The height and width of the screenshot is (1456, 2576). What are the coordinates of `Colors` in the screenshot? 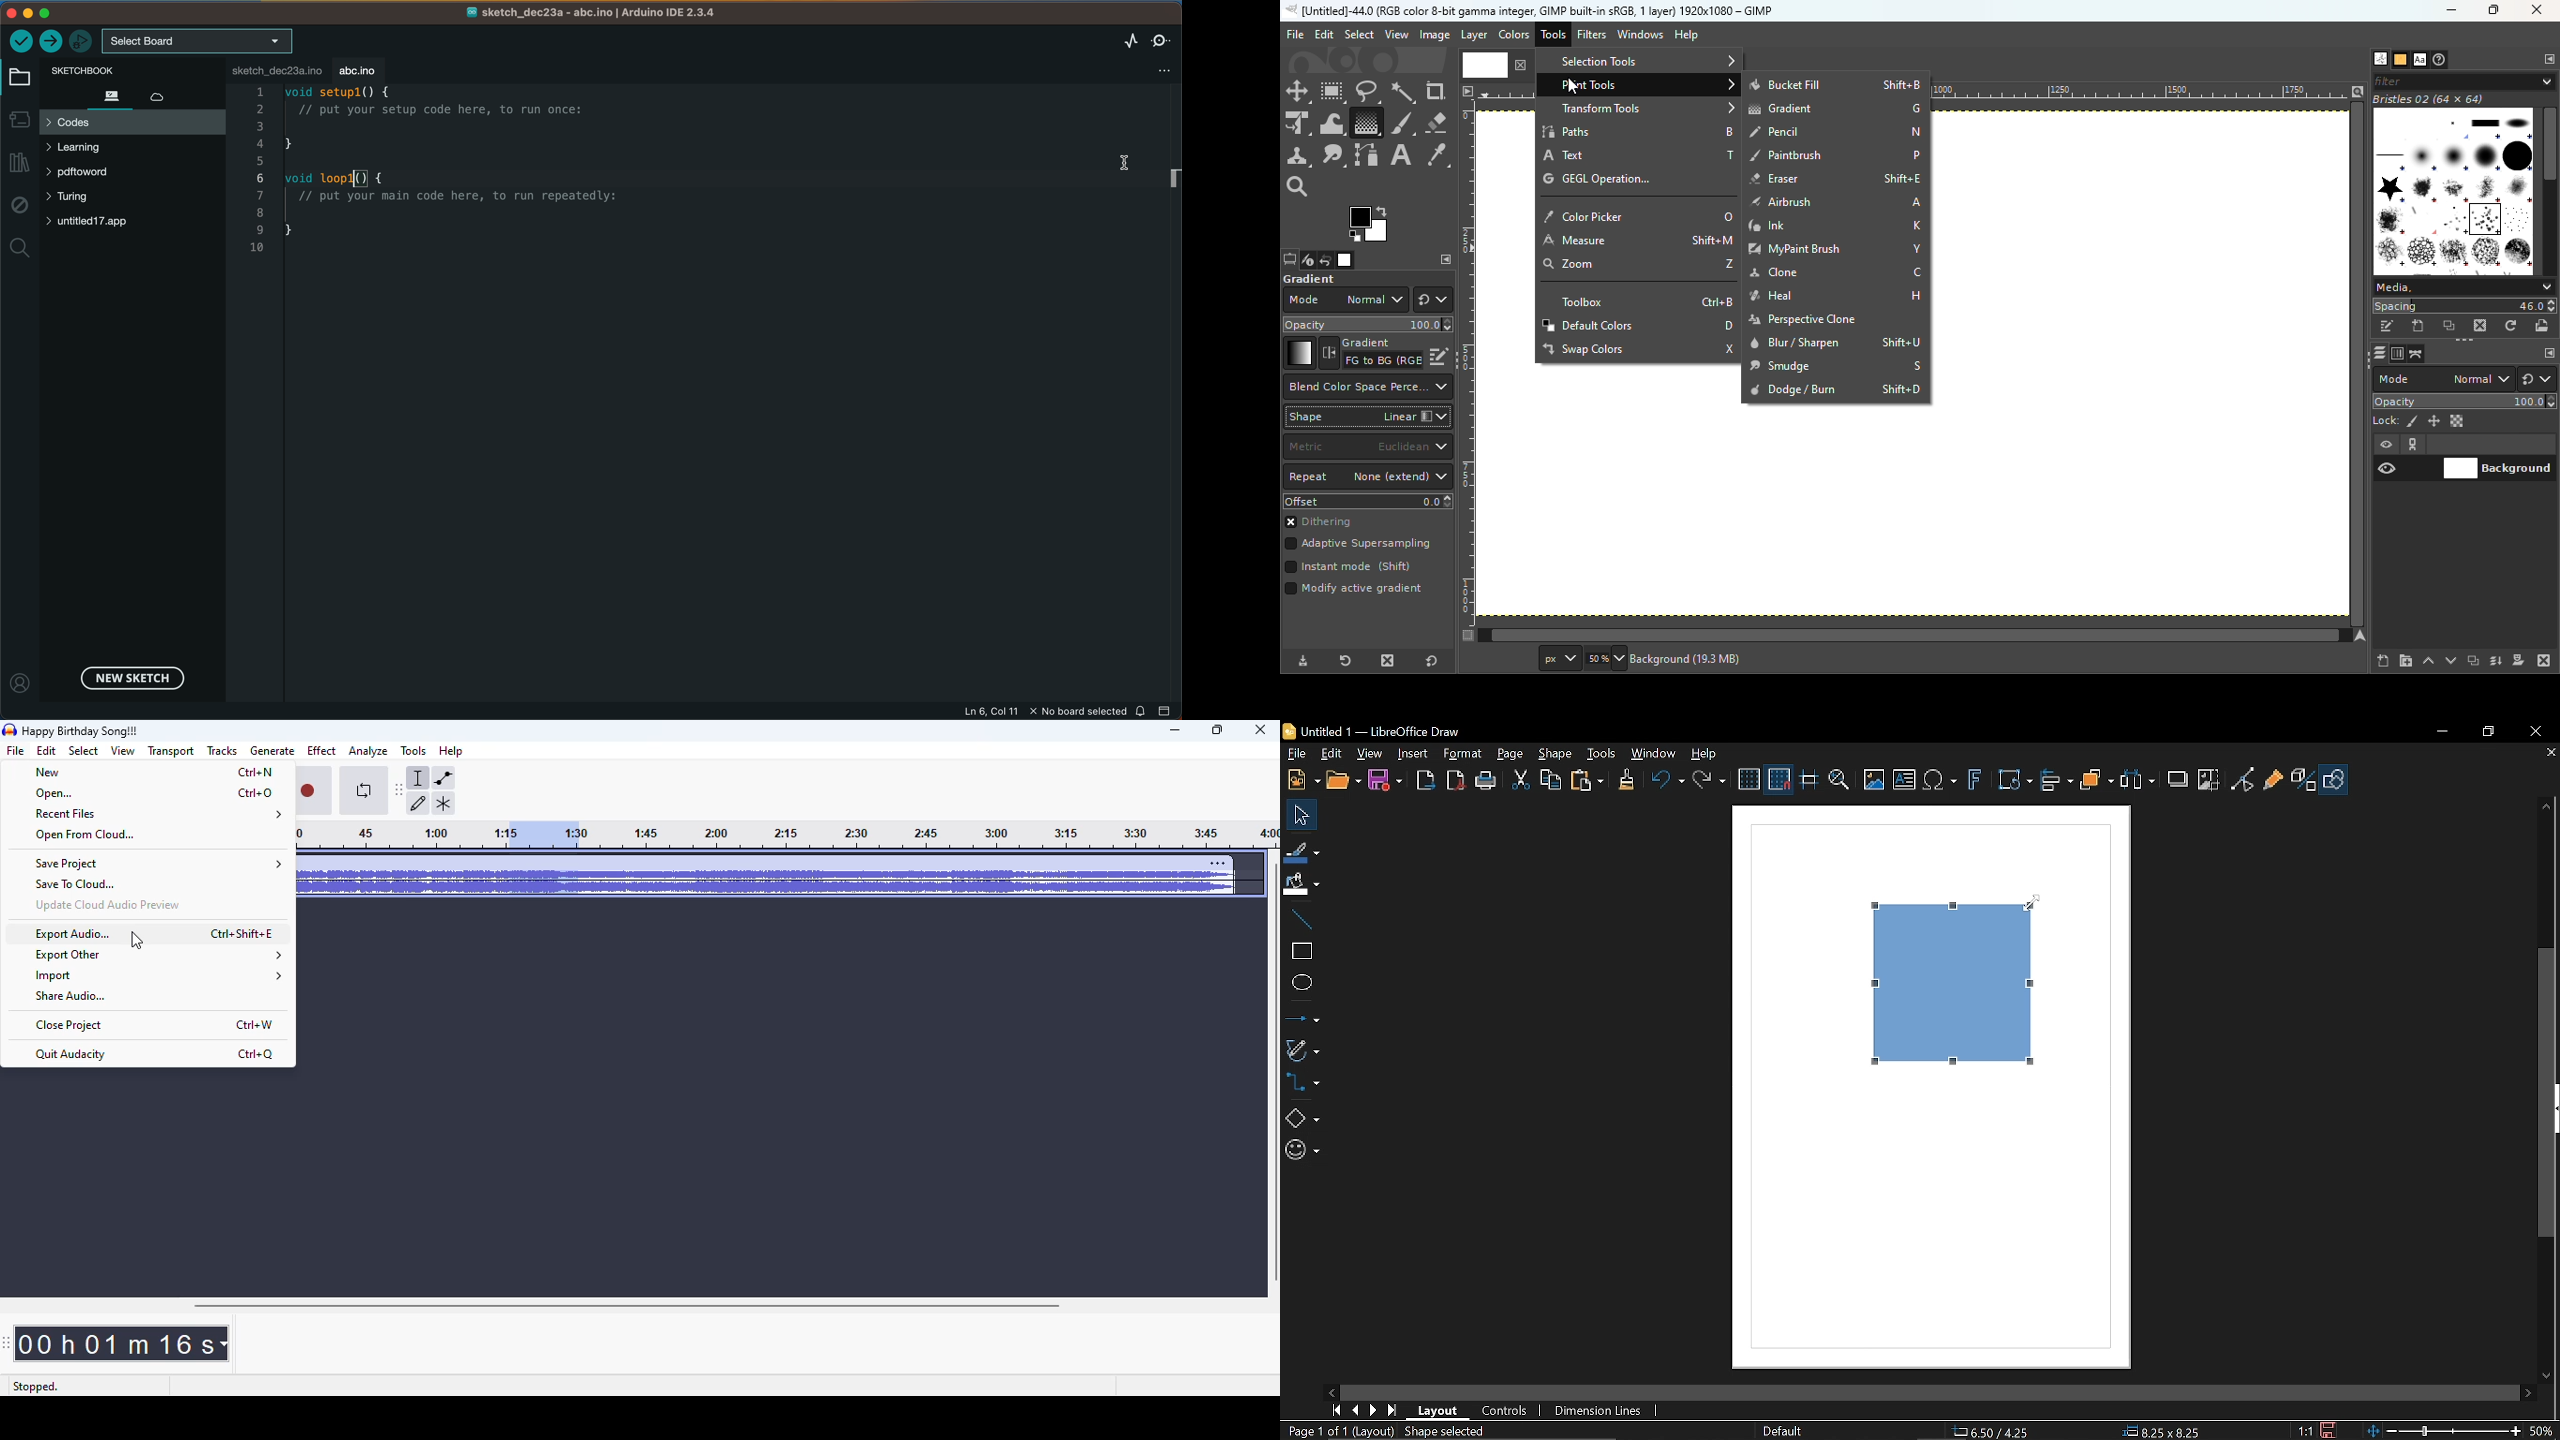 It's located at (1512, 34).